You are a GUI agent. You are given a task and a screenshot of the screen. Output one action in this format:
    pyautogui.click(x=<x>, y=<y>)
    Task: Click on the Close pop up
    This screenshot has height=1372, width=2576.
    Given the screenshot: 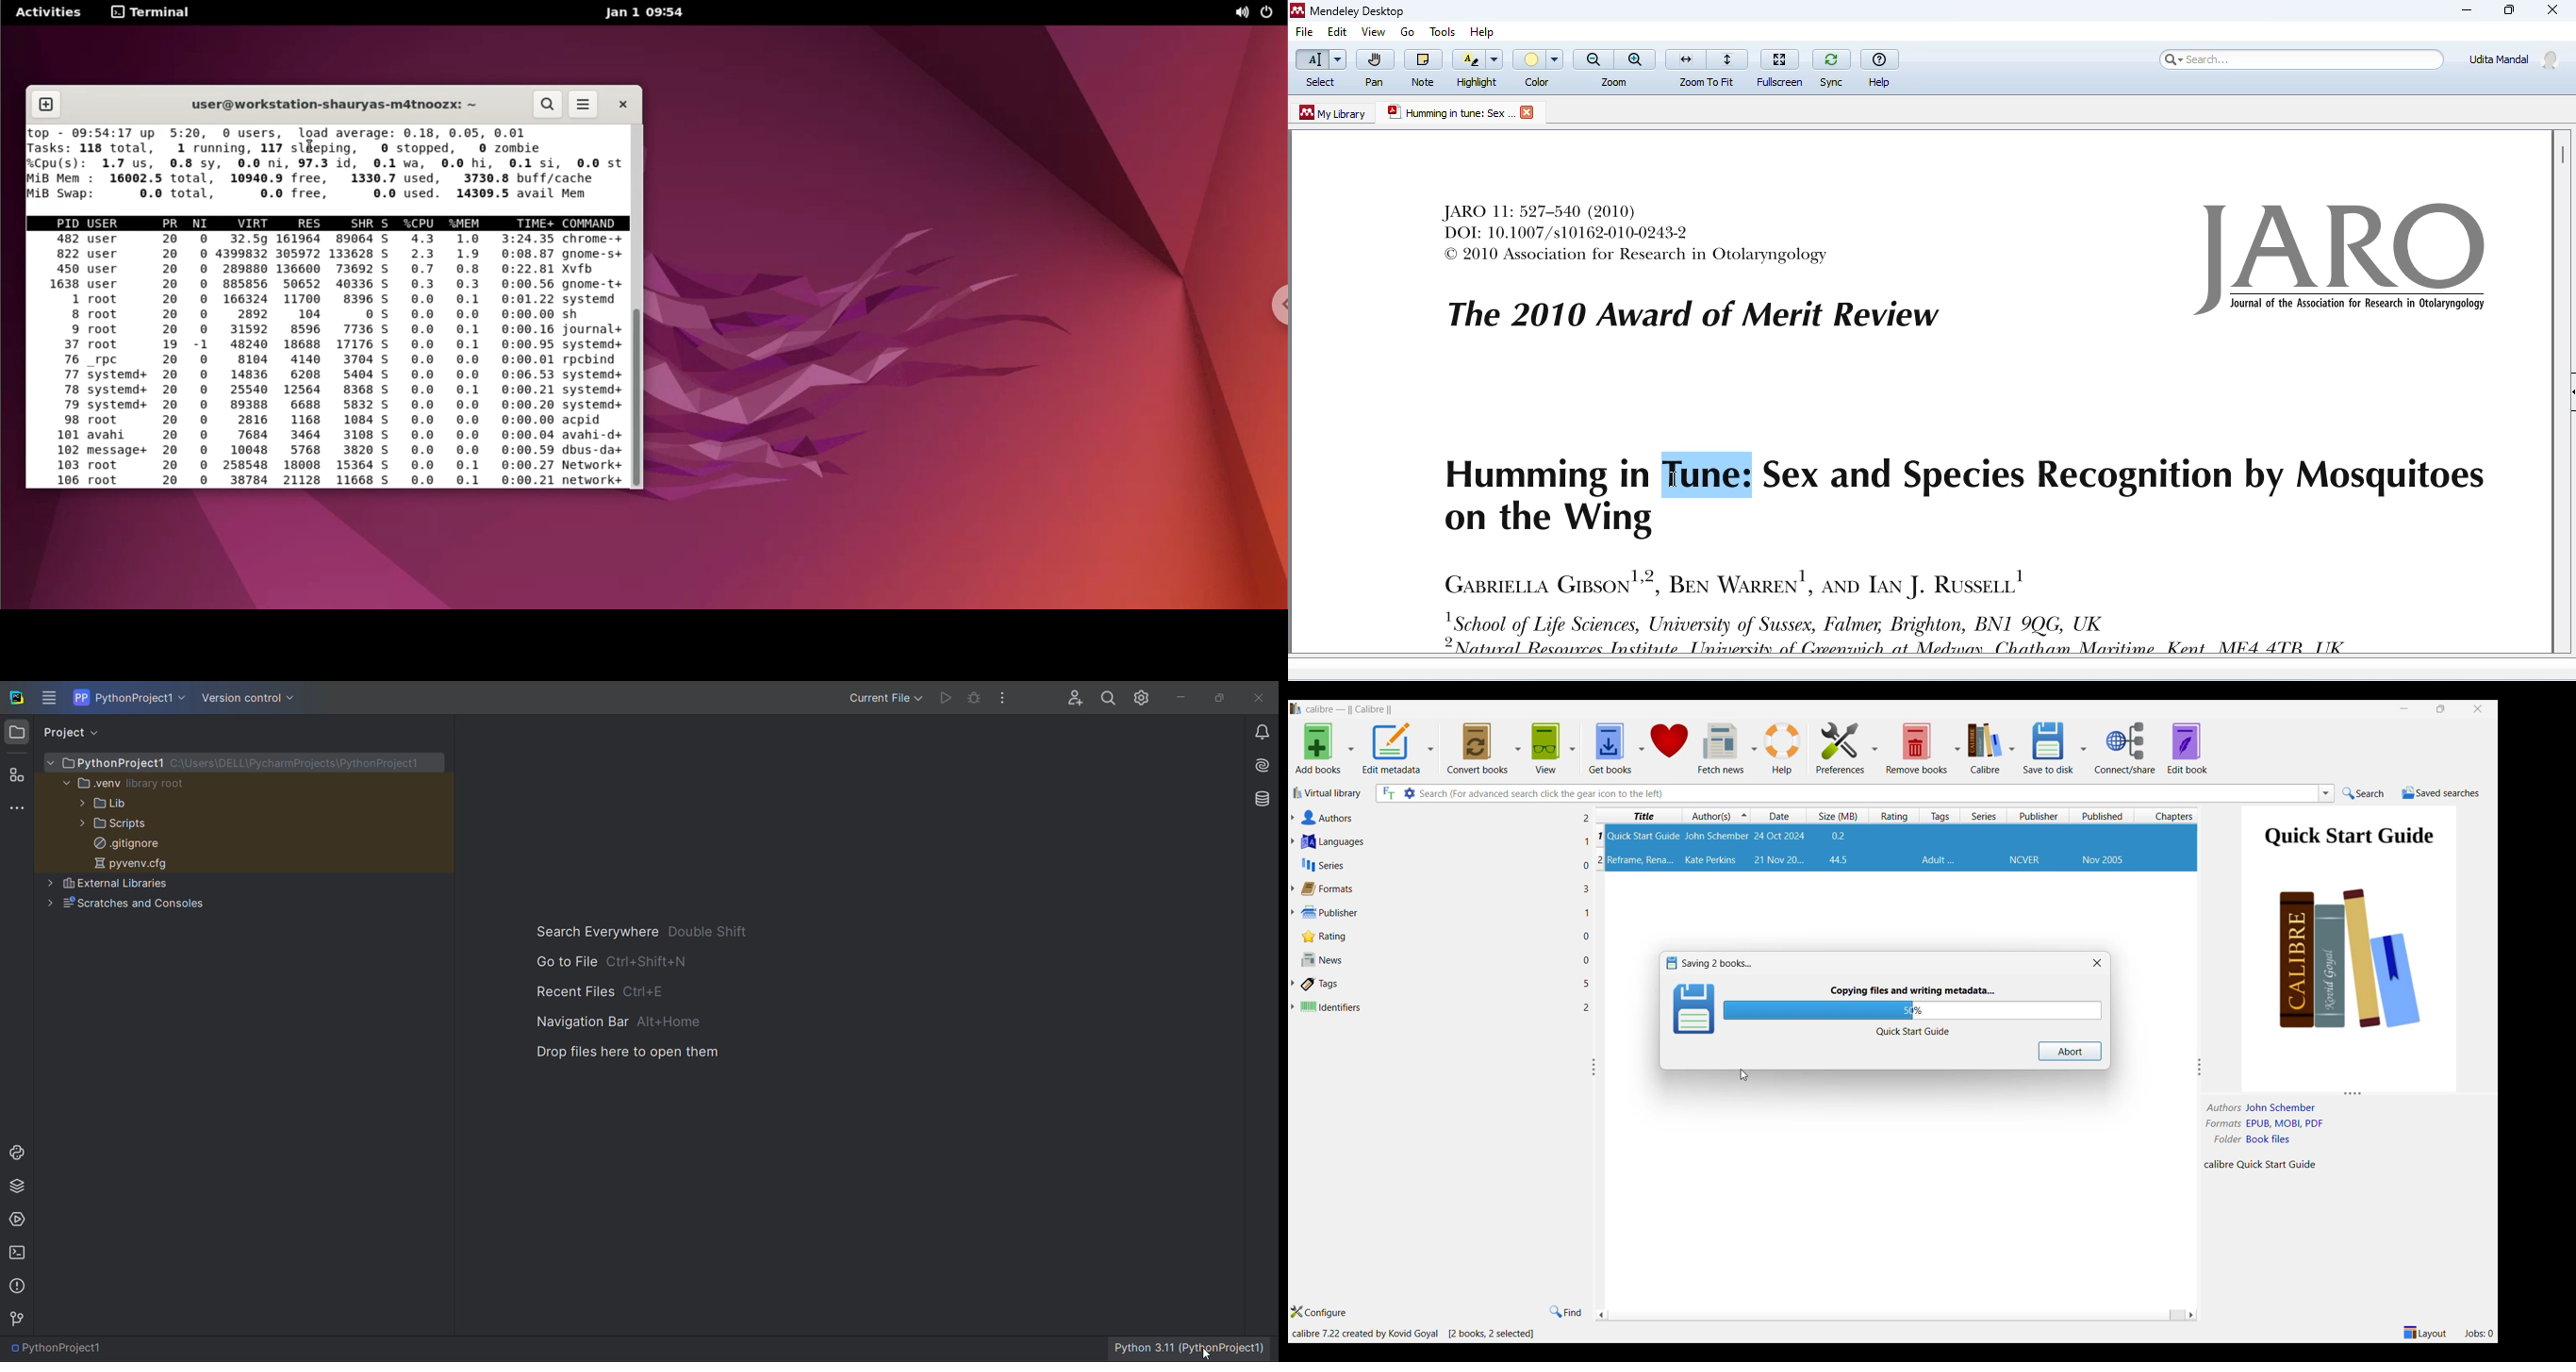 What is the action you would take?
    pyautogui.click(x=2097, y=962)
    